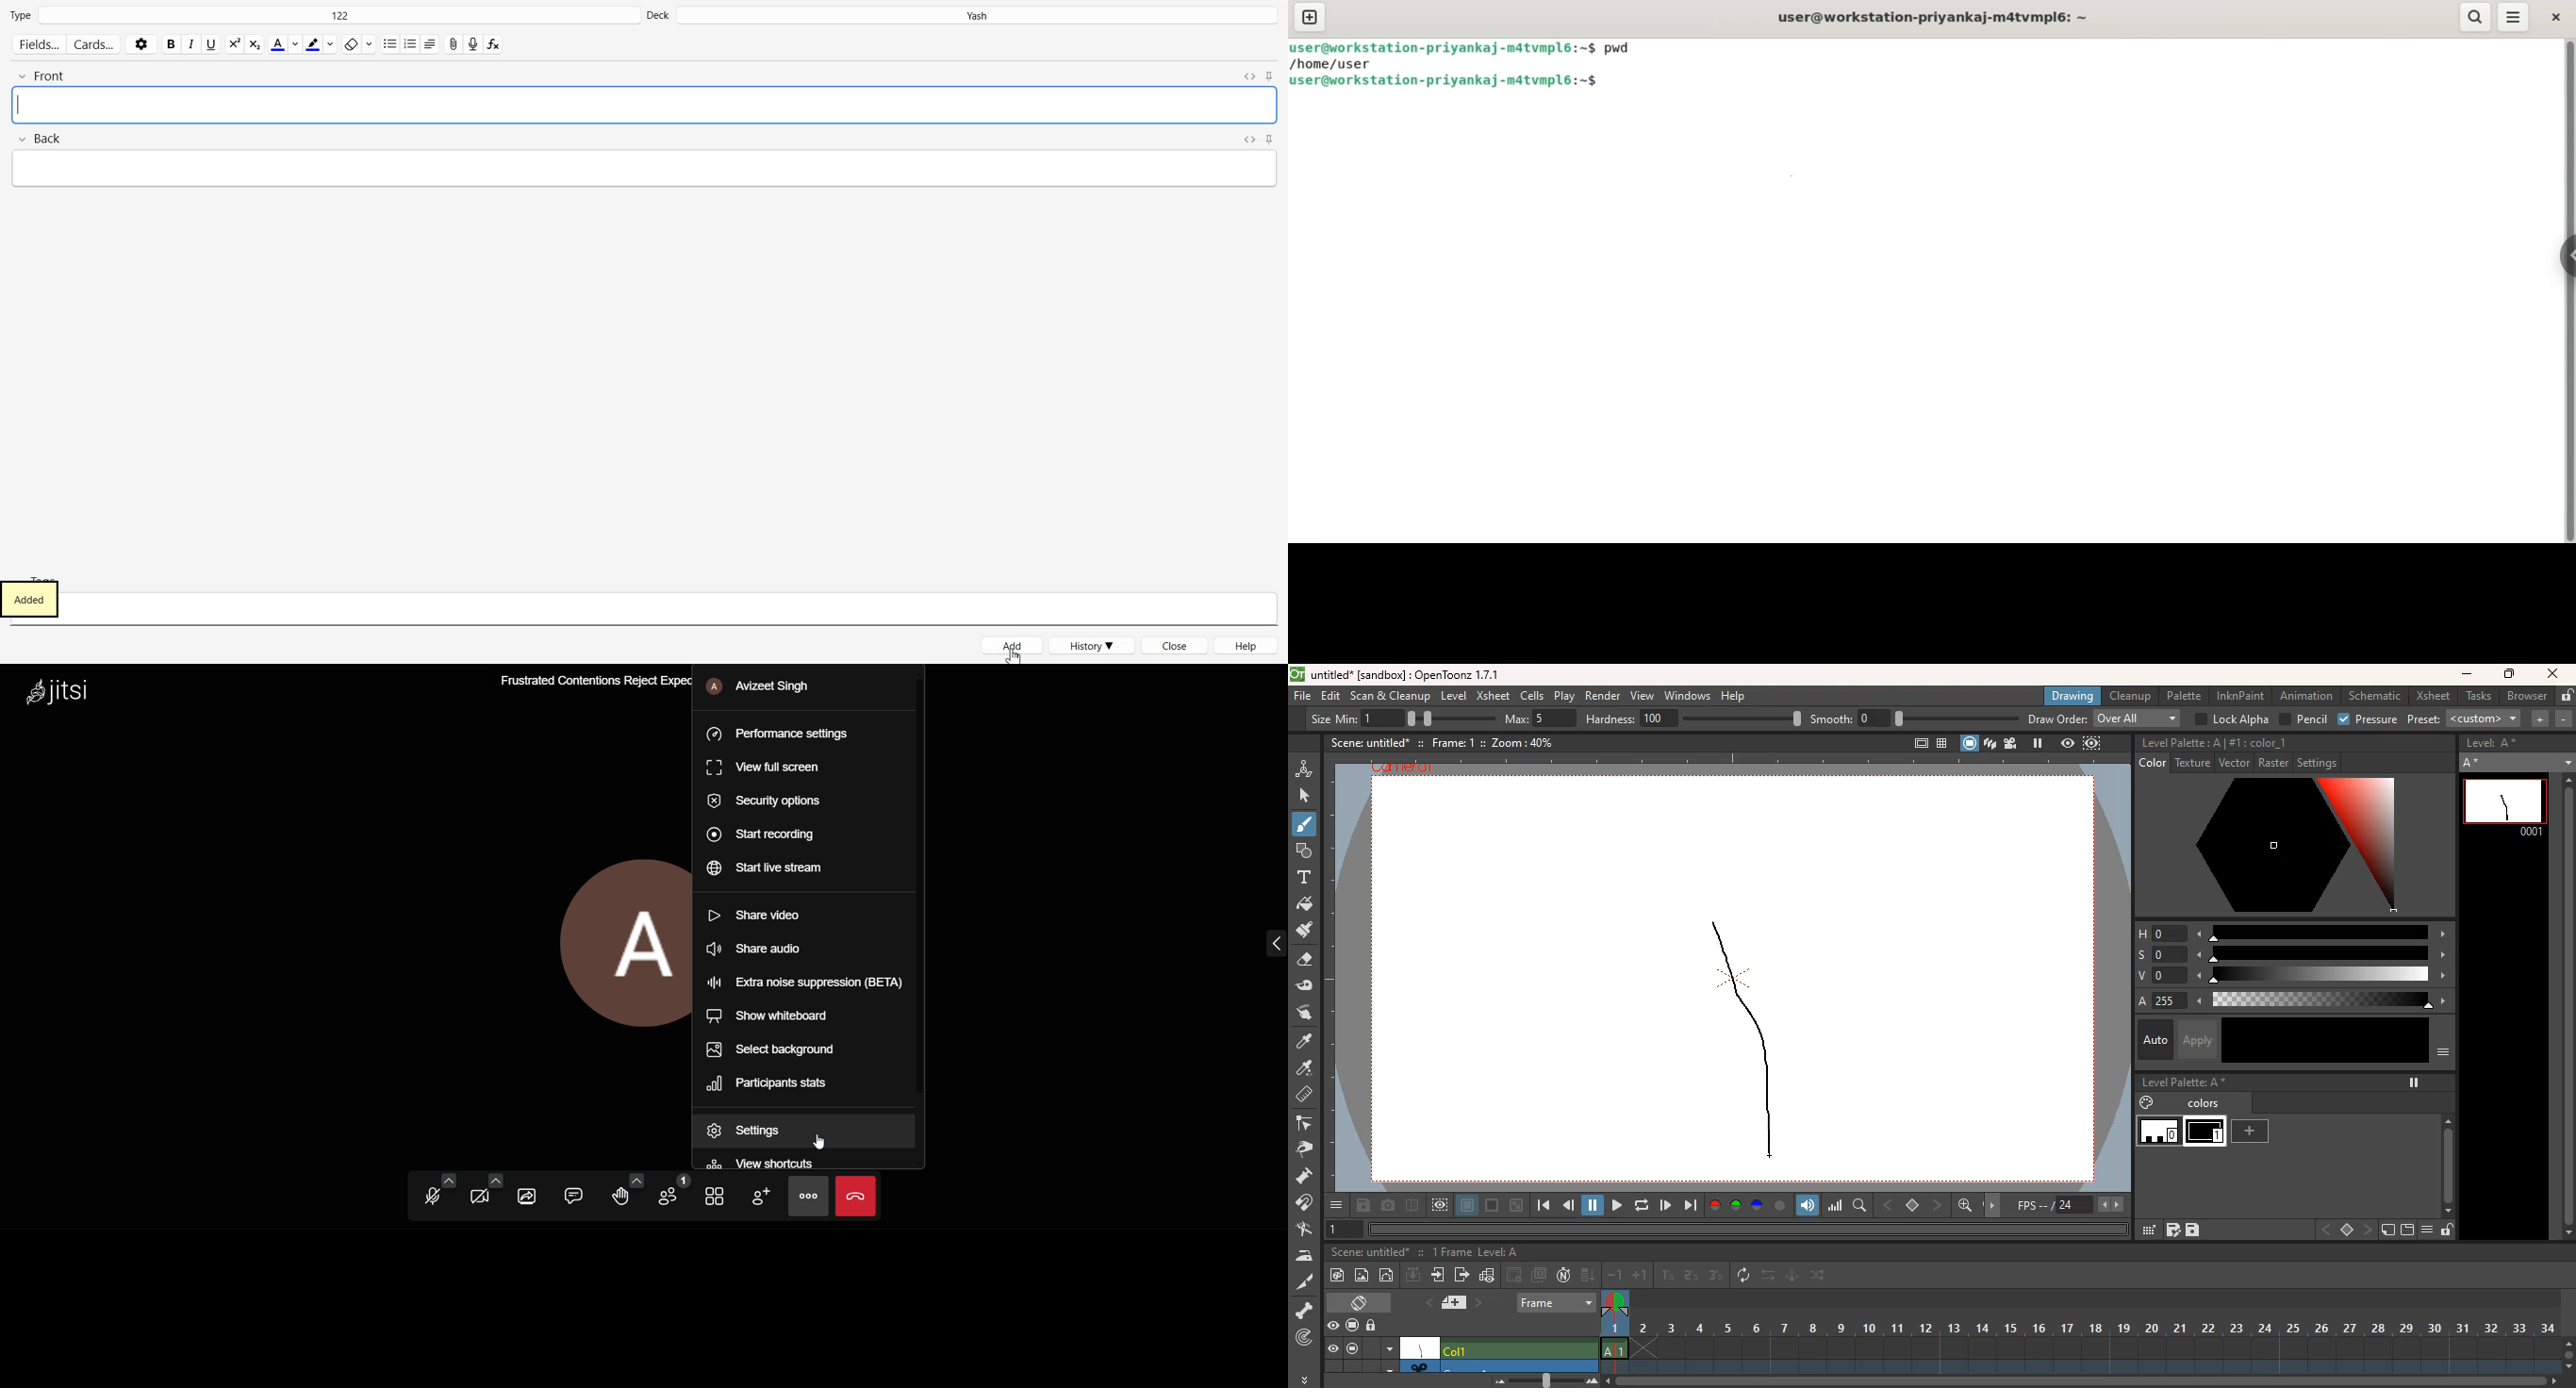 The image size is (2576, 1400). I want to click on edge, so click(1307, 1125).